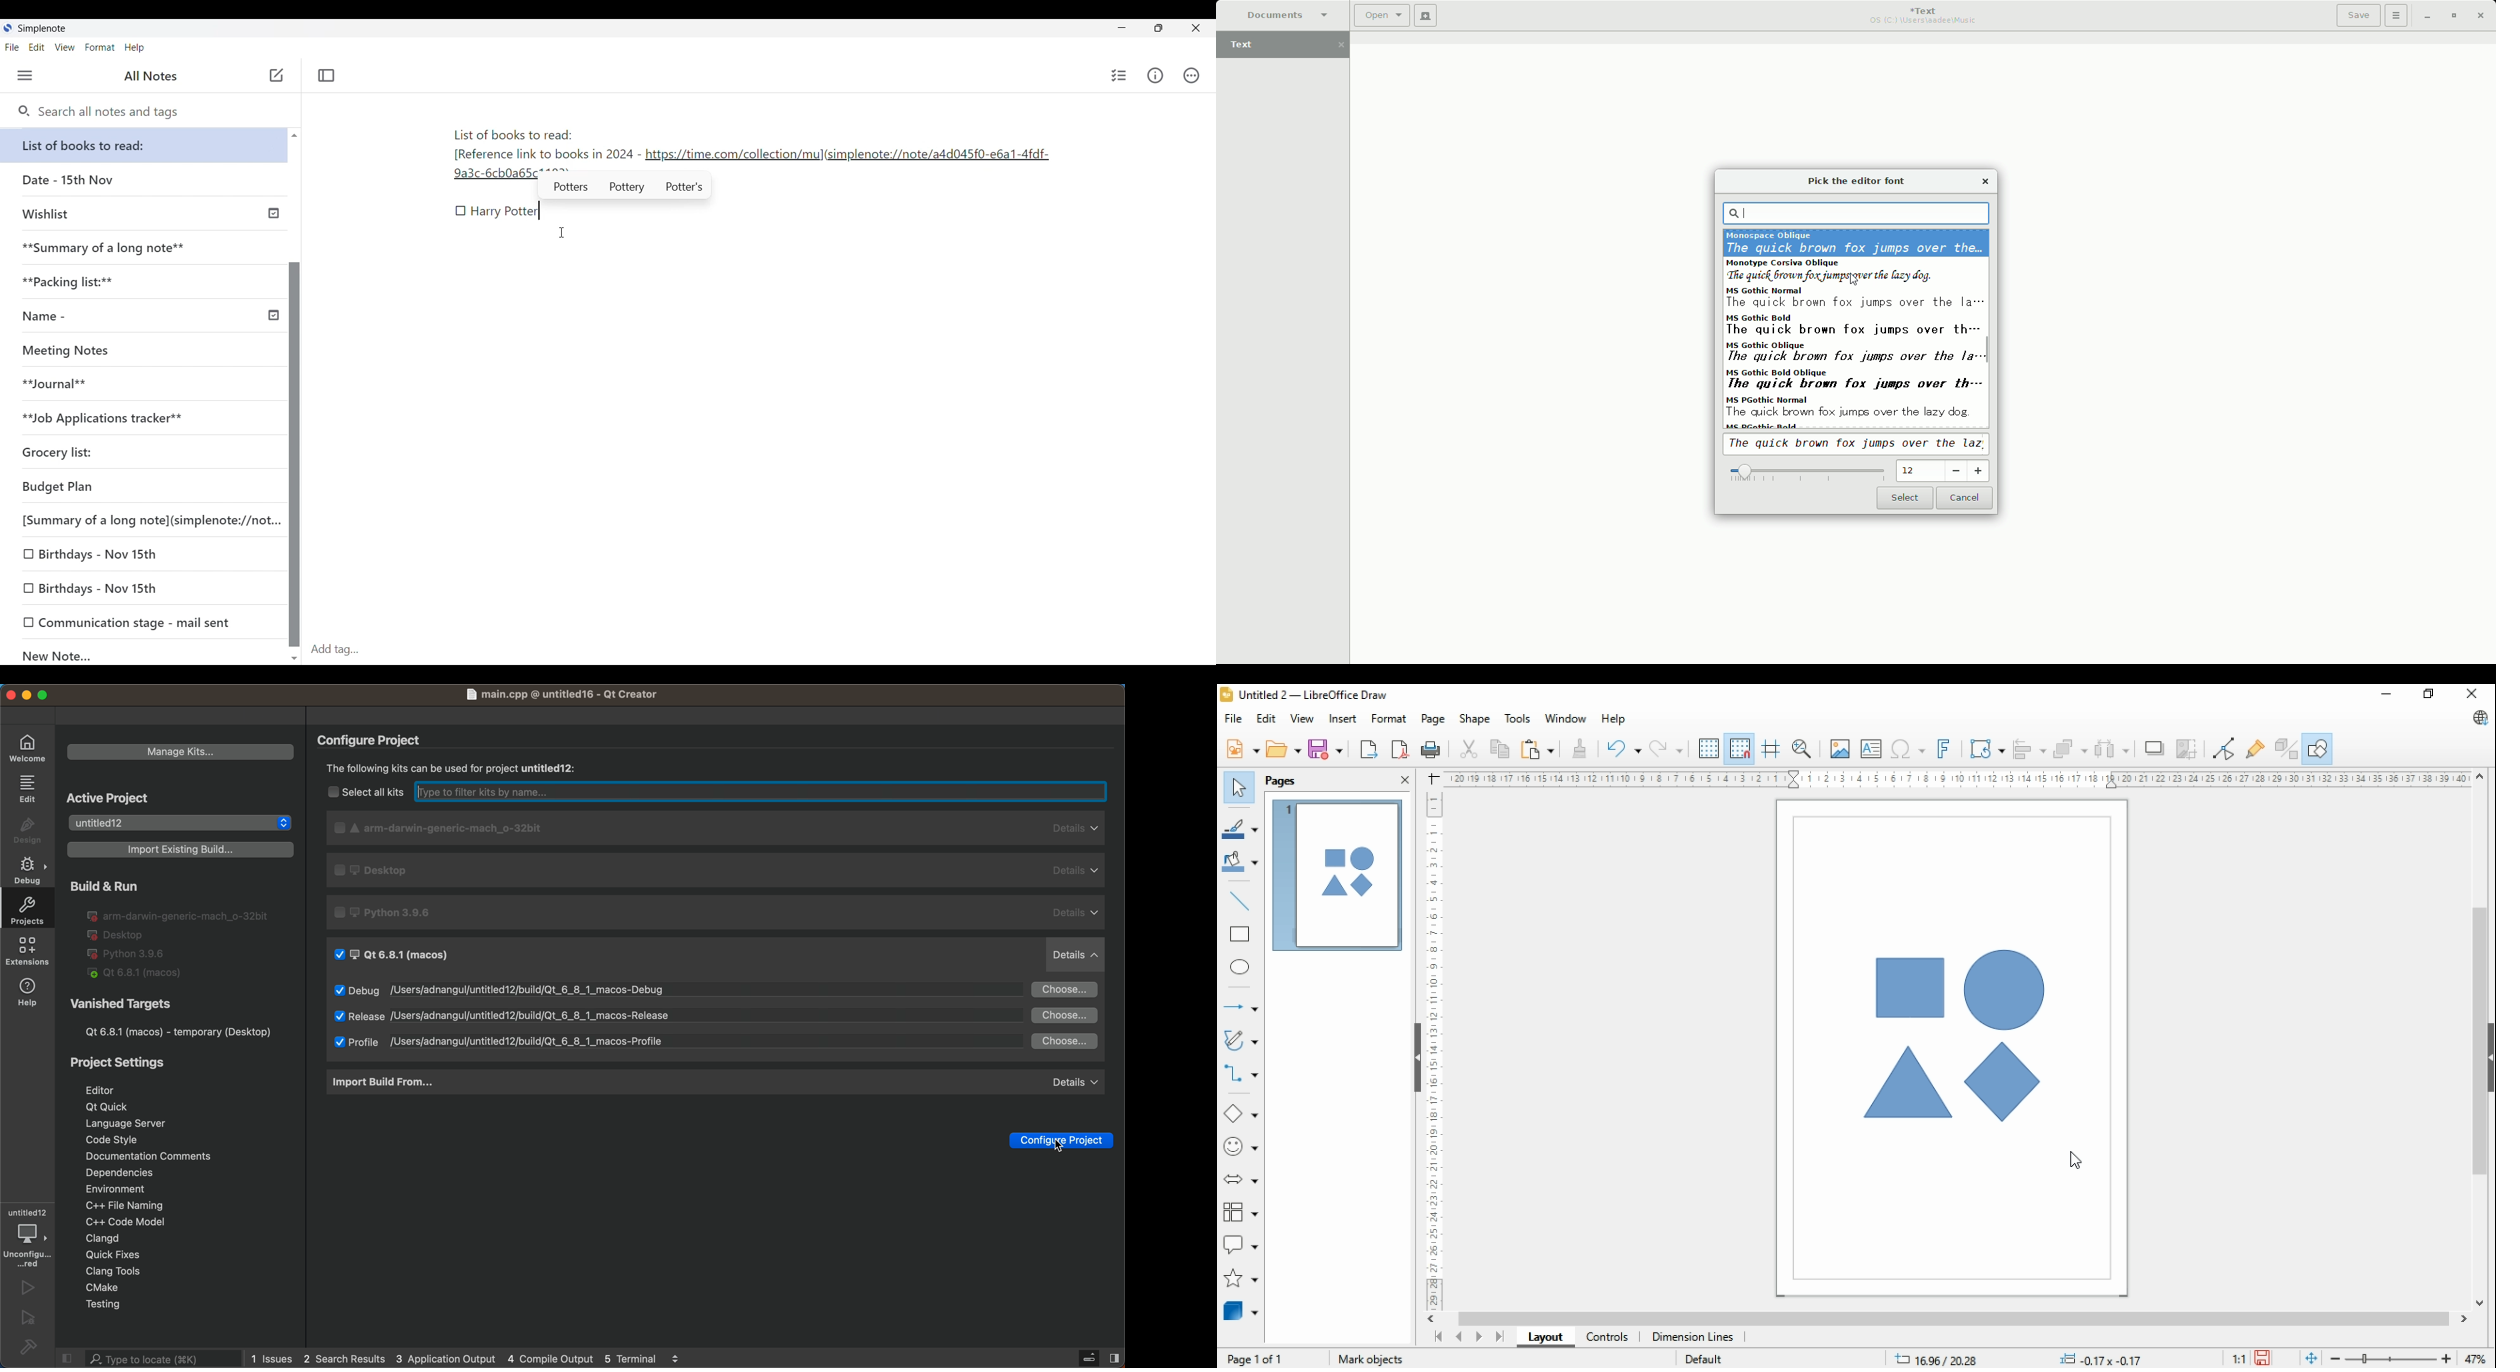 The image size is (2520, 1372). I want to click on helplines while moving, so click(1770, 748).